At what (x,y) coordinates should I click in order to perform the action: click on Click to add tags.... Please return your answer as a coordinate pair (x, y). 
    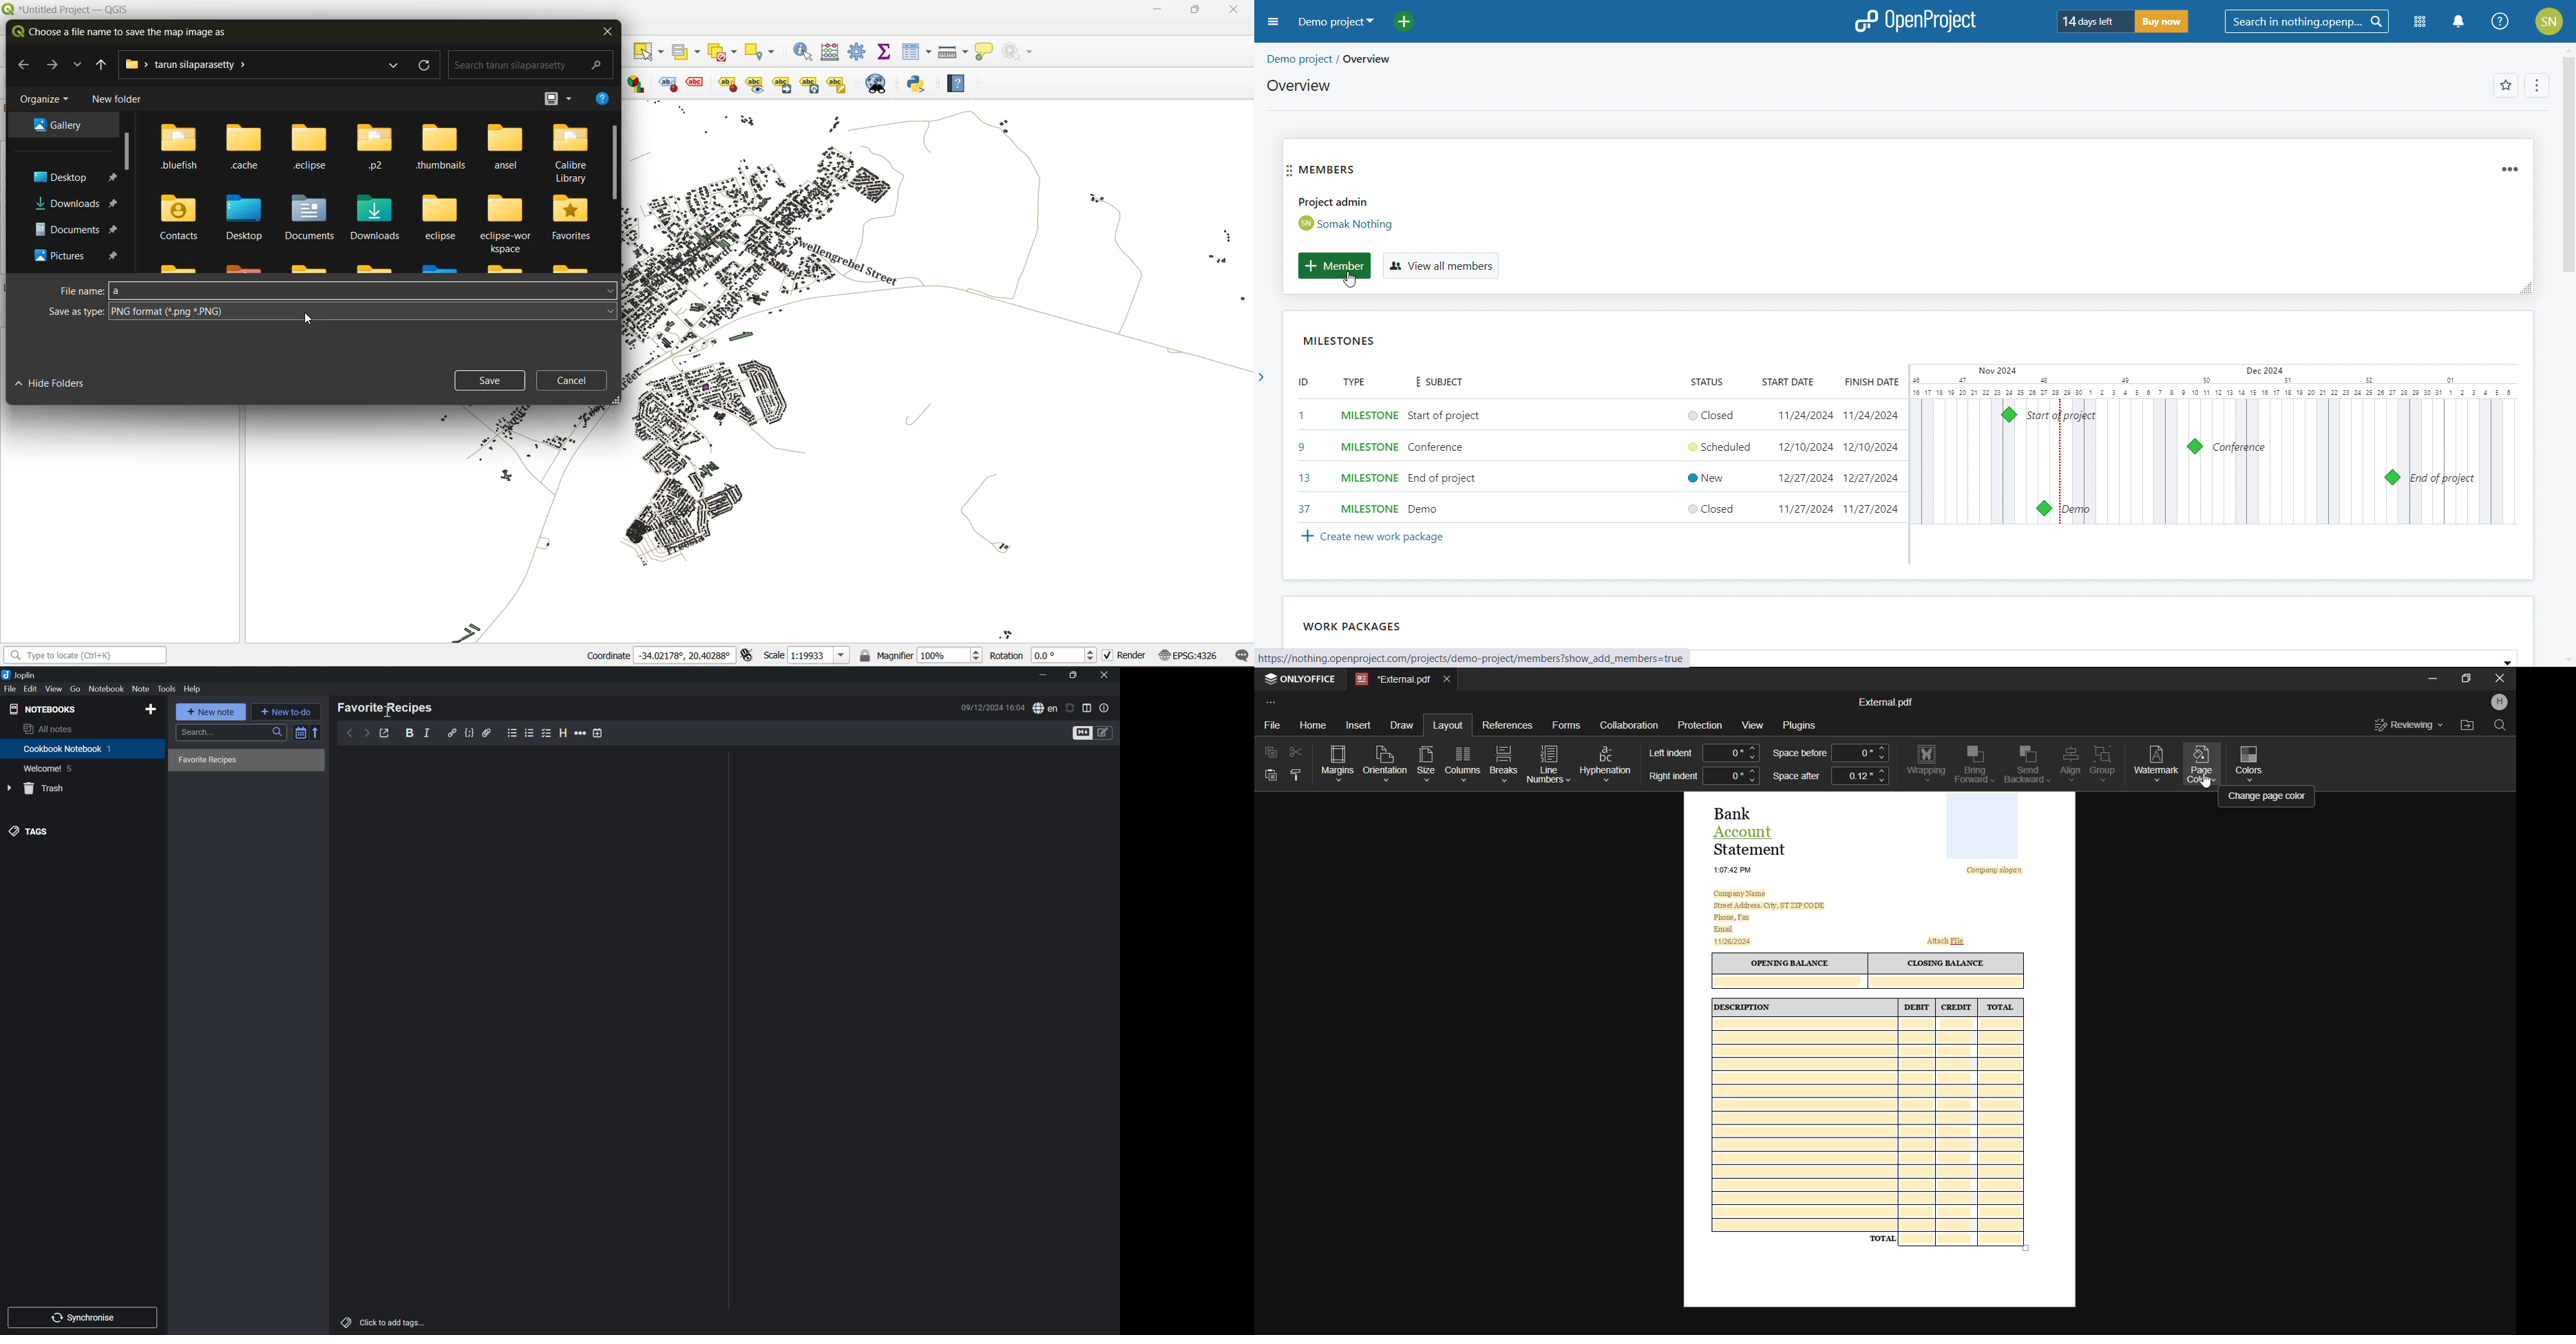
    Looking at the image, I should click on (385, 1324).